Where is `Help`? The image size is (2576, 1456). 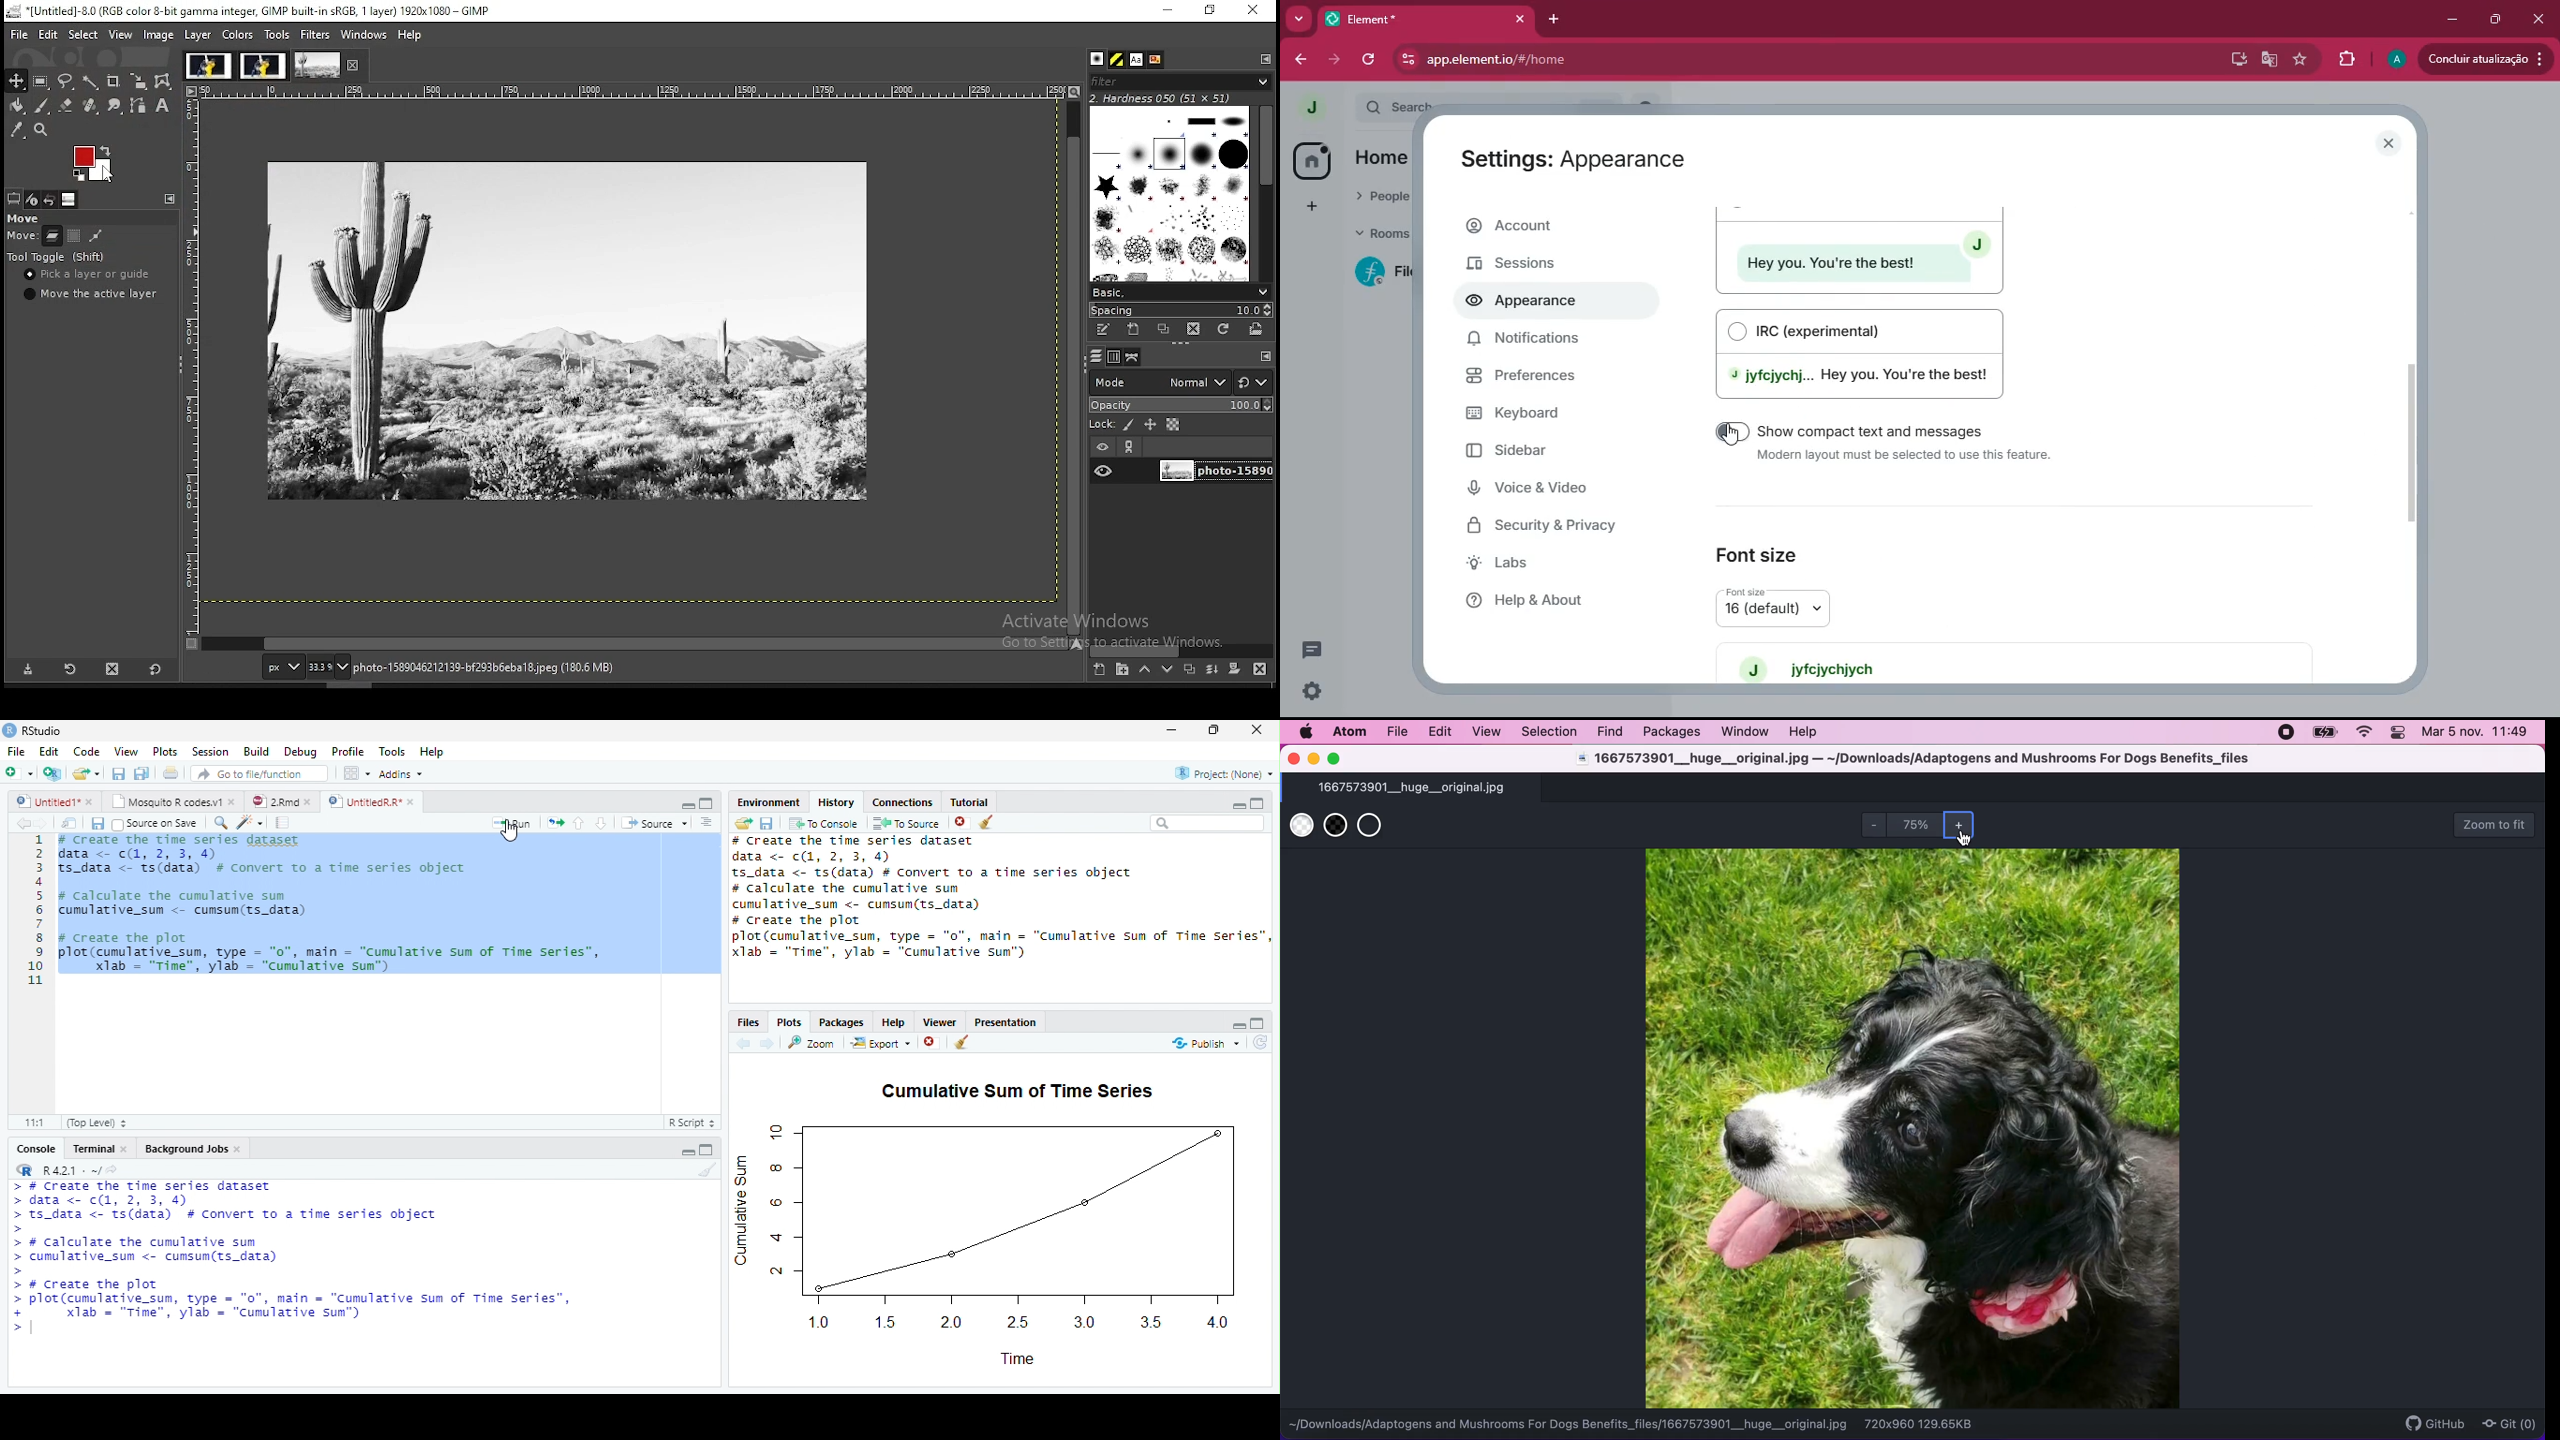 Help is located at coordinates (893, 1024).